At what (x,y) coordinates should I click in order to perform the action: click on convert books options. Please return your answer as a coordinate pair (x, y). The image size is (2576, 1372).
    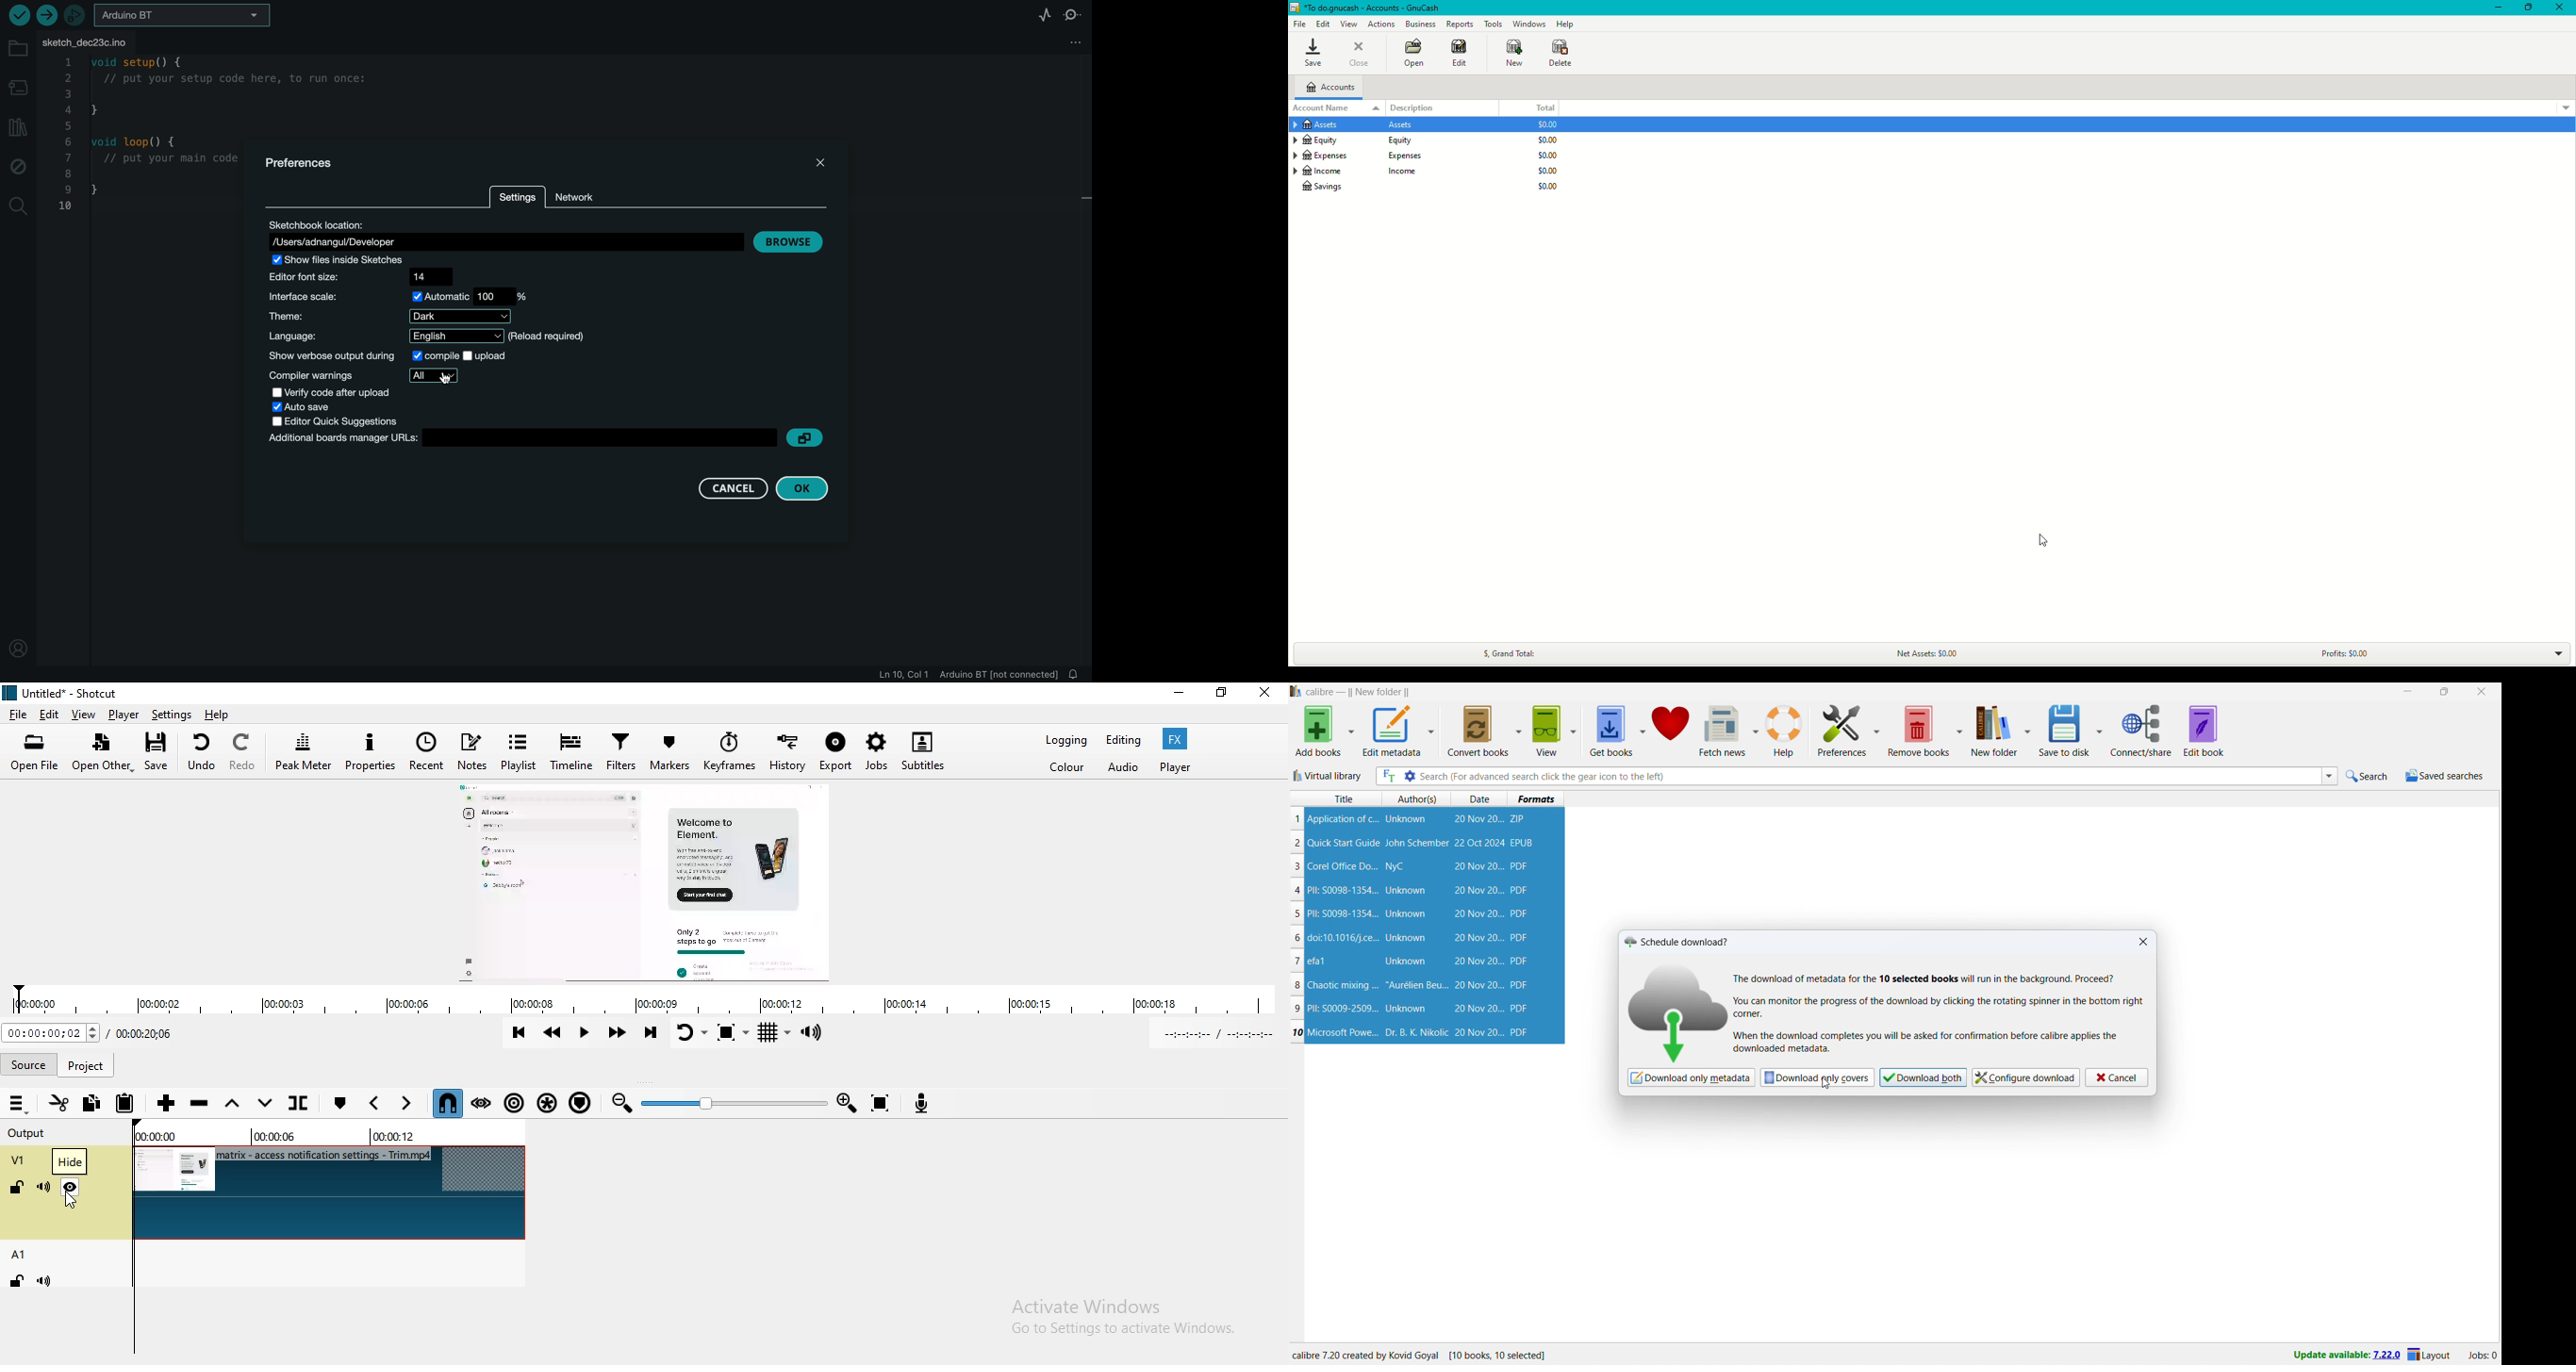
    Looking at the image, I should click on (1519, 731).